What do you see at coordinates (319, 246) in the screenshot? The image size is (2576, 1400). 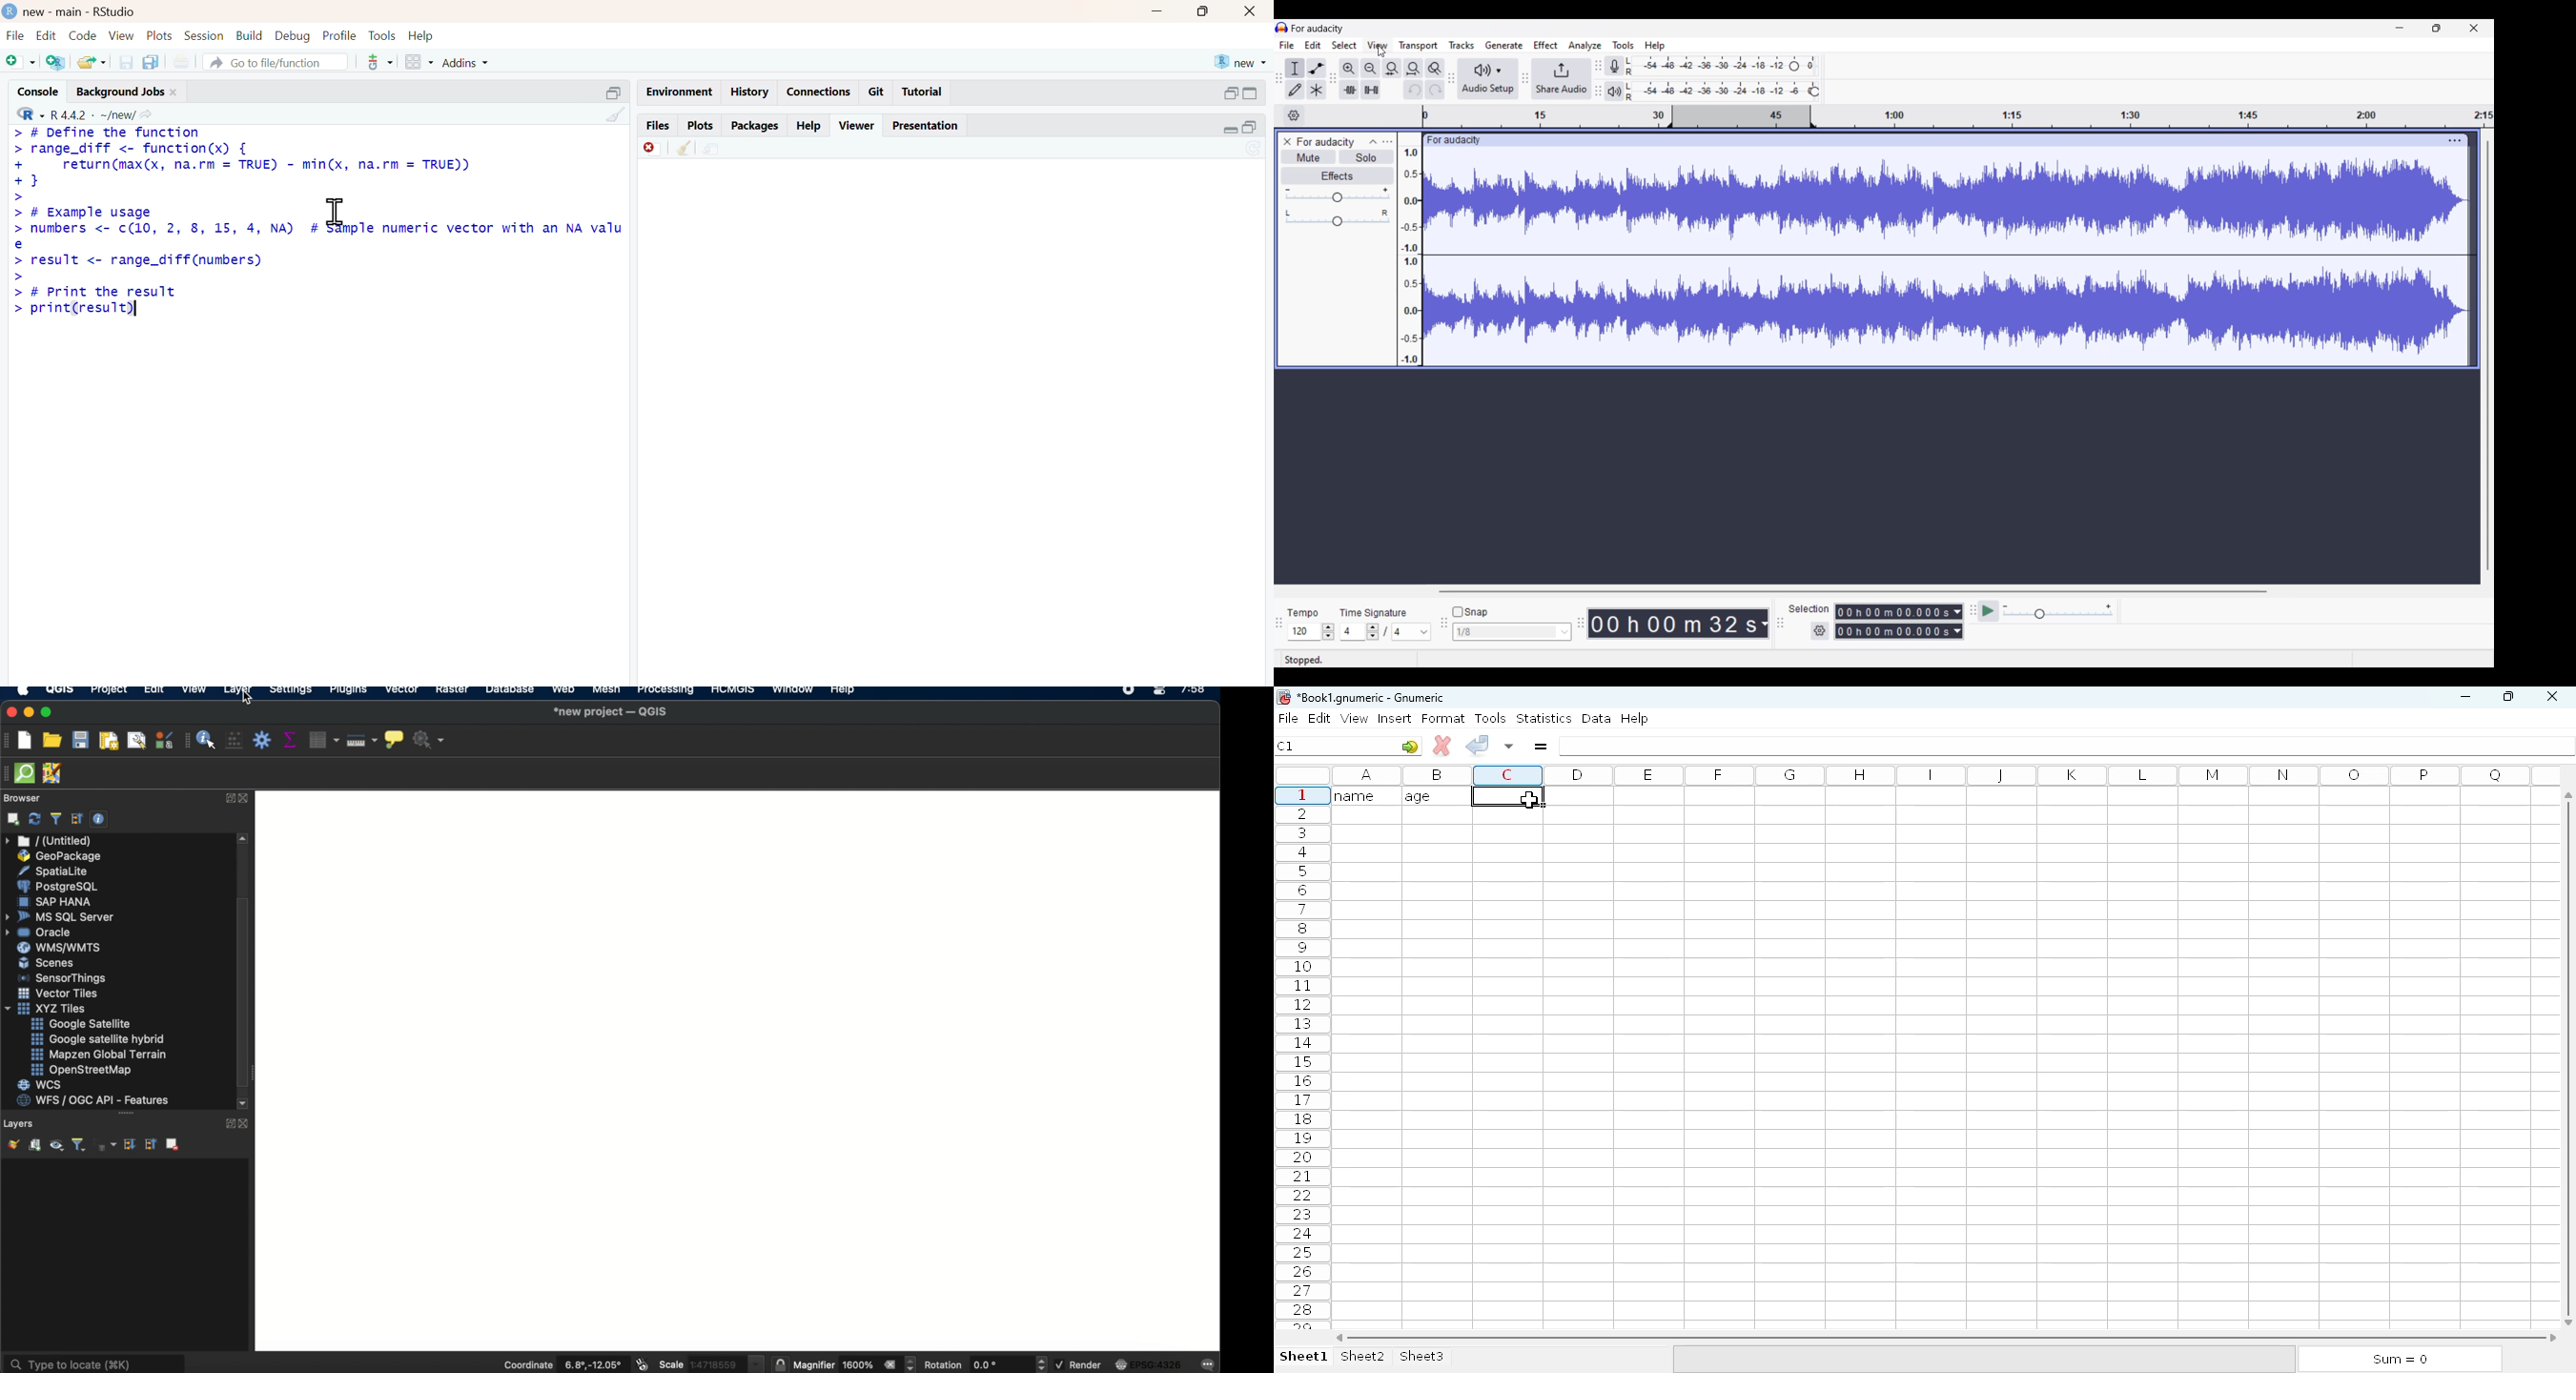 I see `>> # Example usage > numbers <- c(10, 2, 8, 15, 4, NA) # sample numeric vector with an NA value> result <- range_diff (numbers)>> # Print the result` at bounding box center [319, 246].